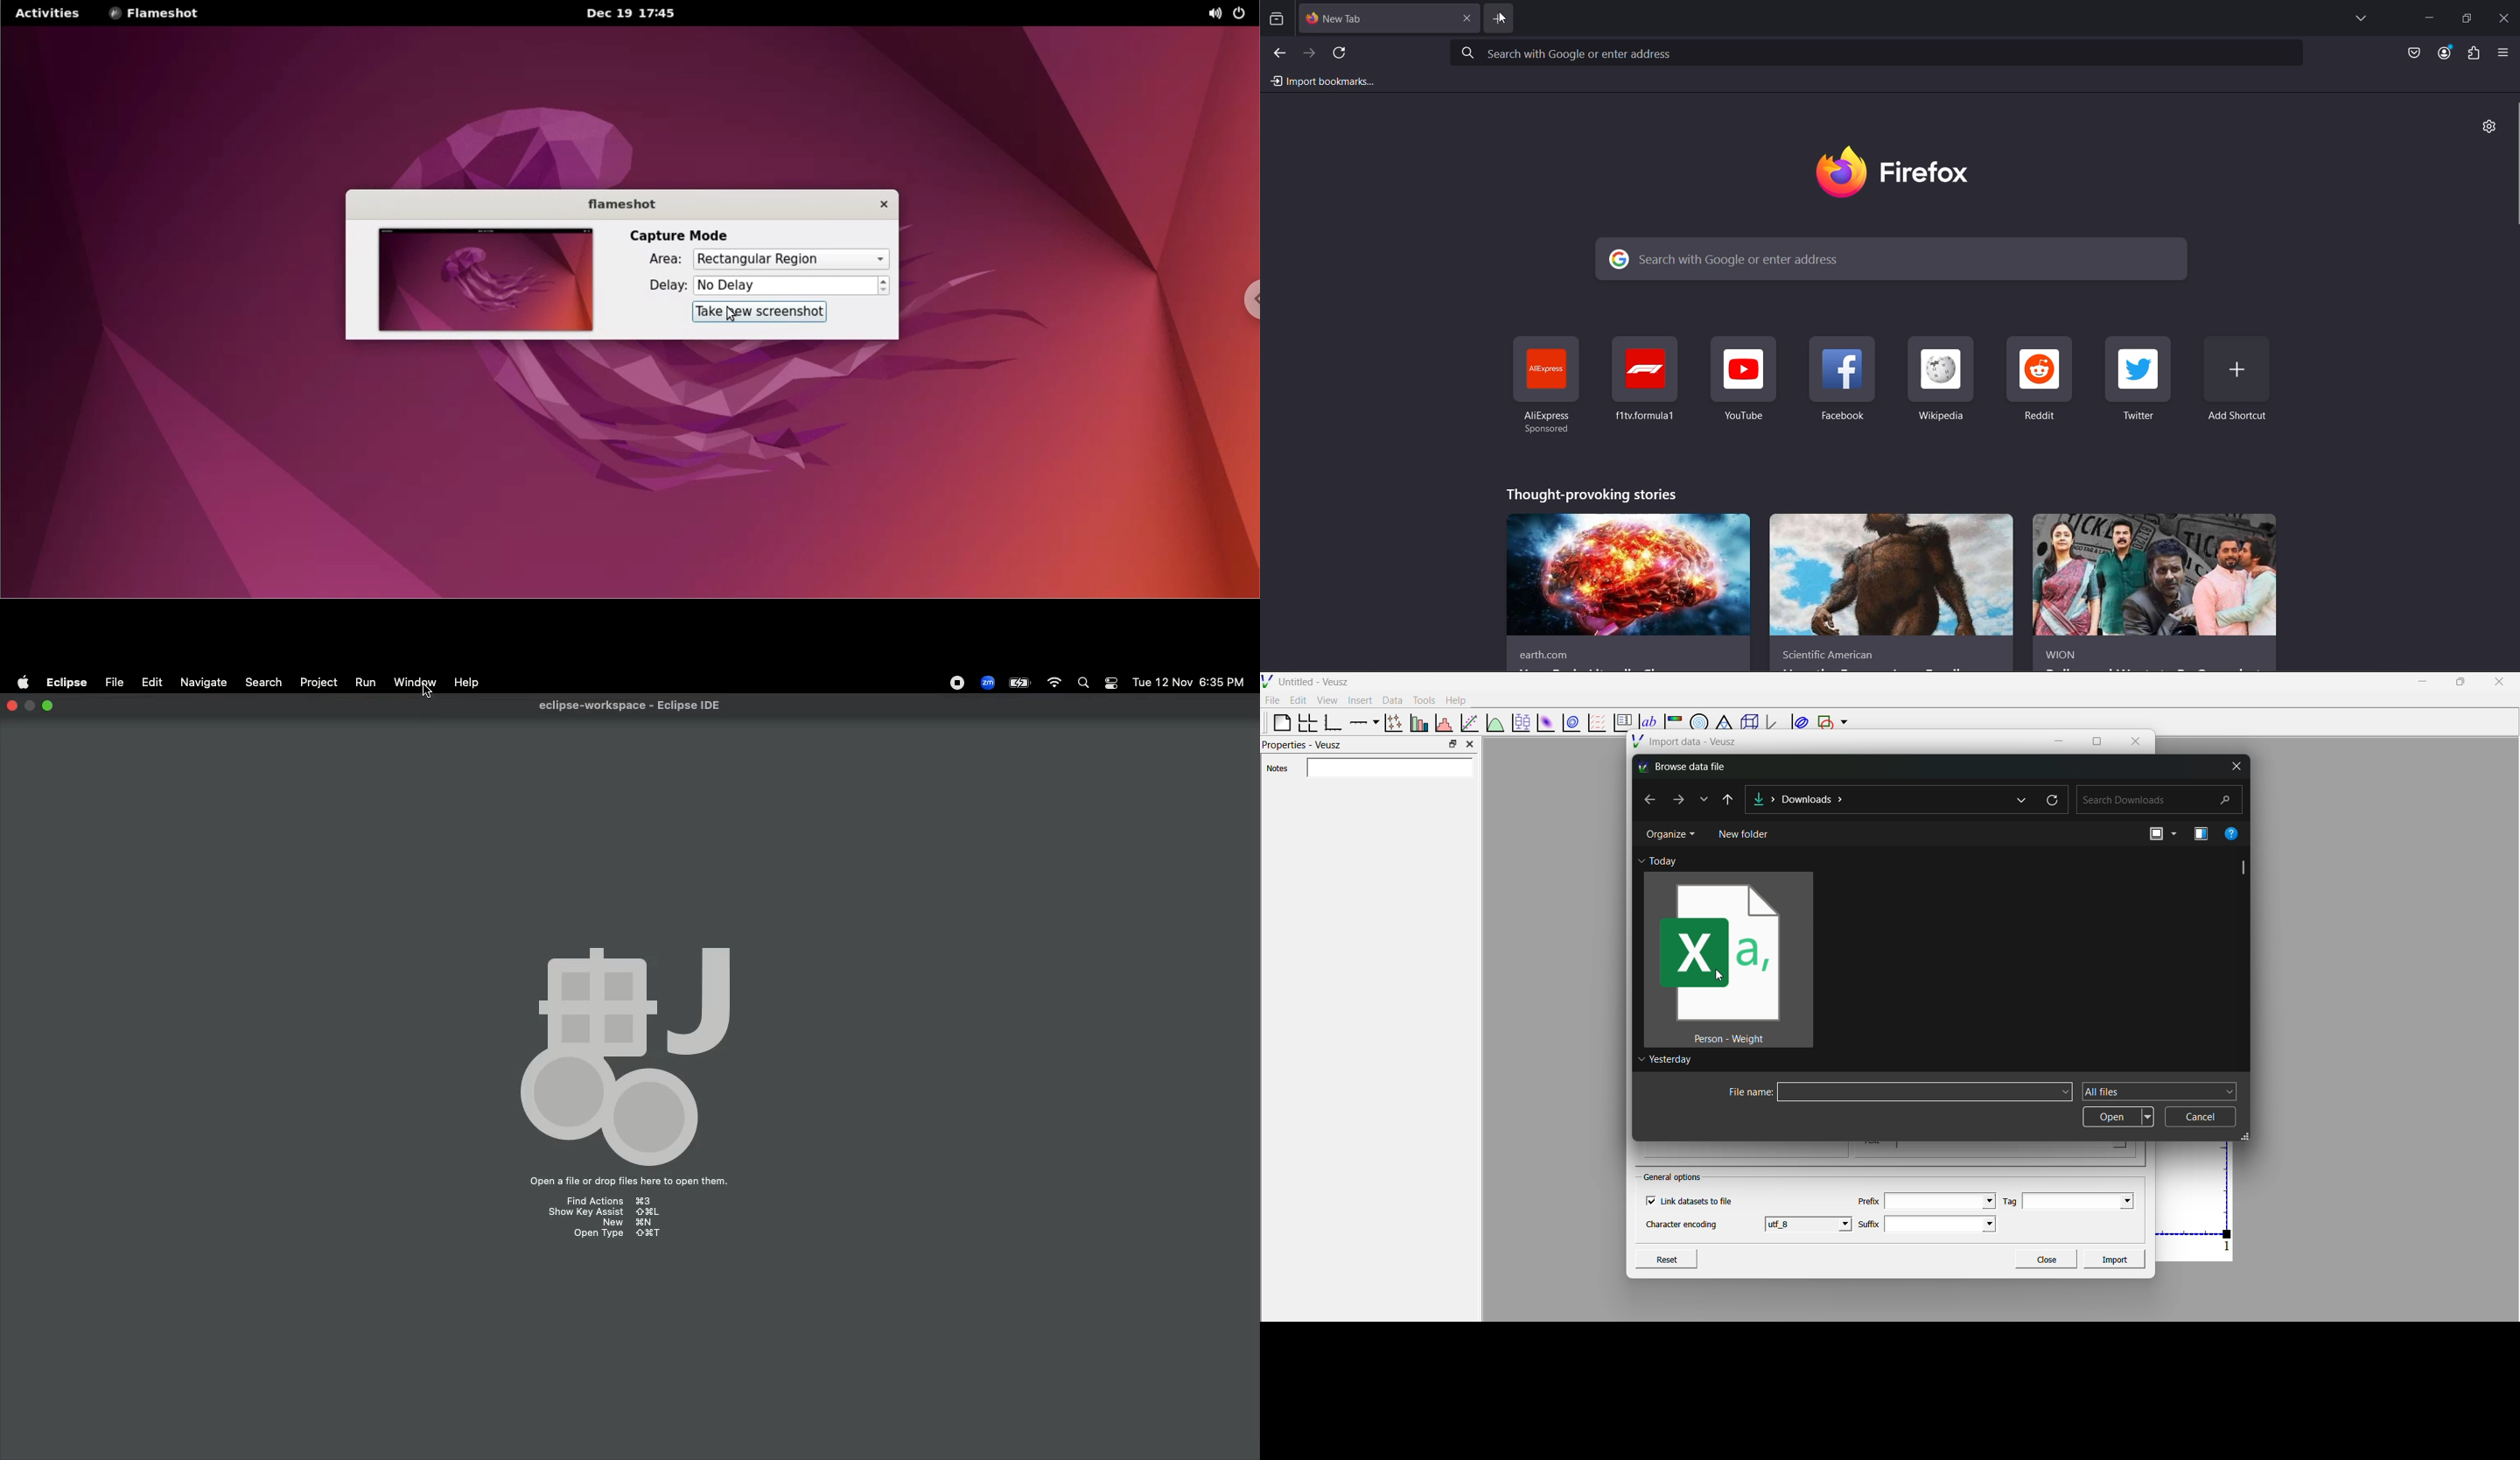 The width and height of the screenshot is (2520, 1484). What do you see at coordinates (1675, 798) in the screenshot?
I see `forward` at bounding box center [1675, 798].